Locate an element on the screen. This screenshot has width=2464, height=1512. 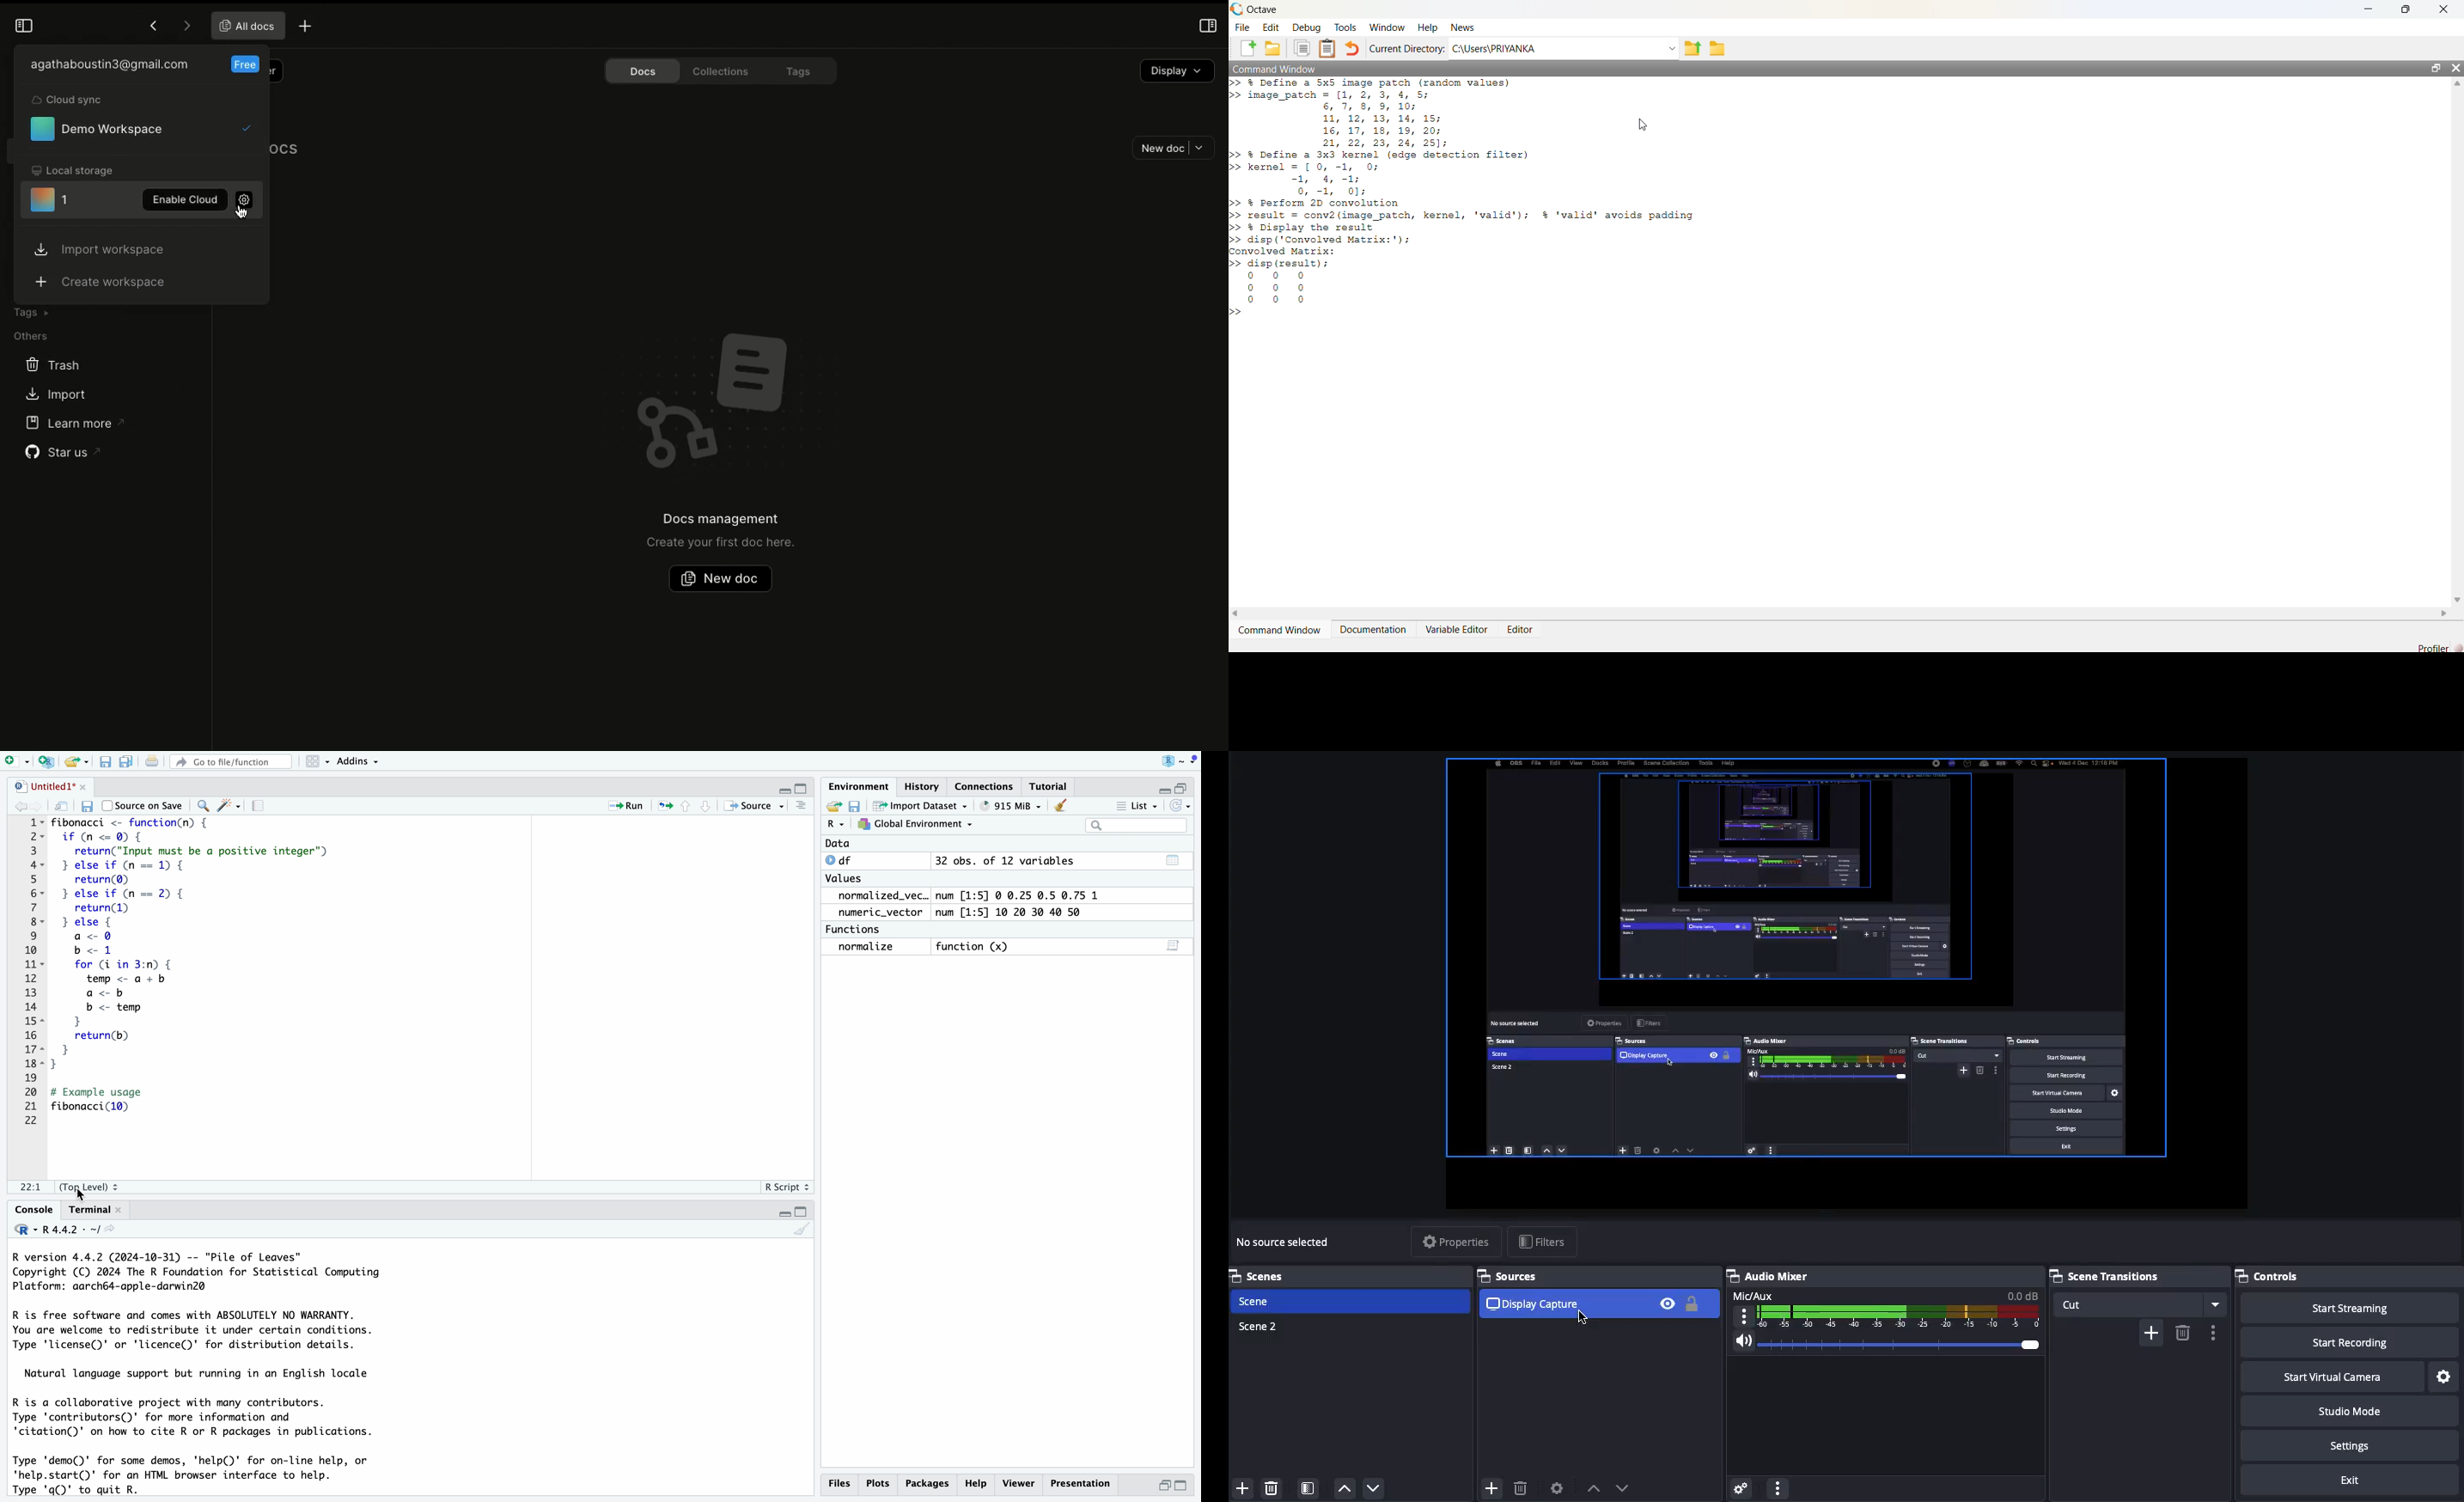
R is a collaborative project with many contributors.
Type 'contributors()' for more information and
'citation()' on how to cite R or R packages in publications. is located at coordinates (204, 1419).